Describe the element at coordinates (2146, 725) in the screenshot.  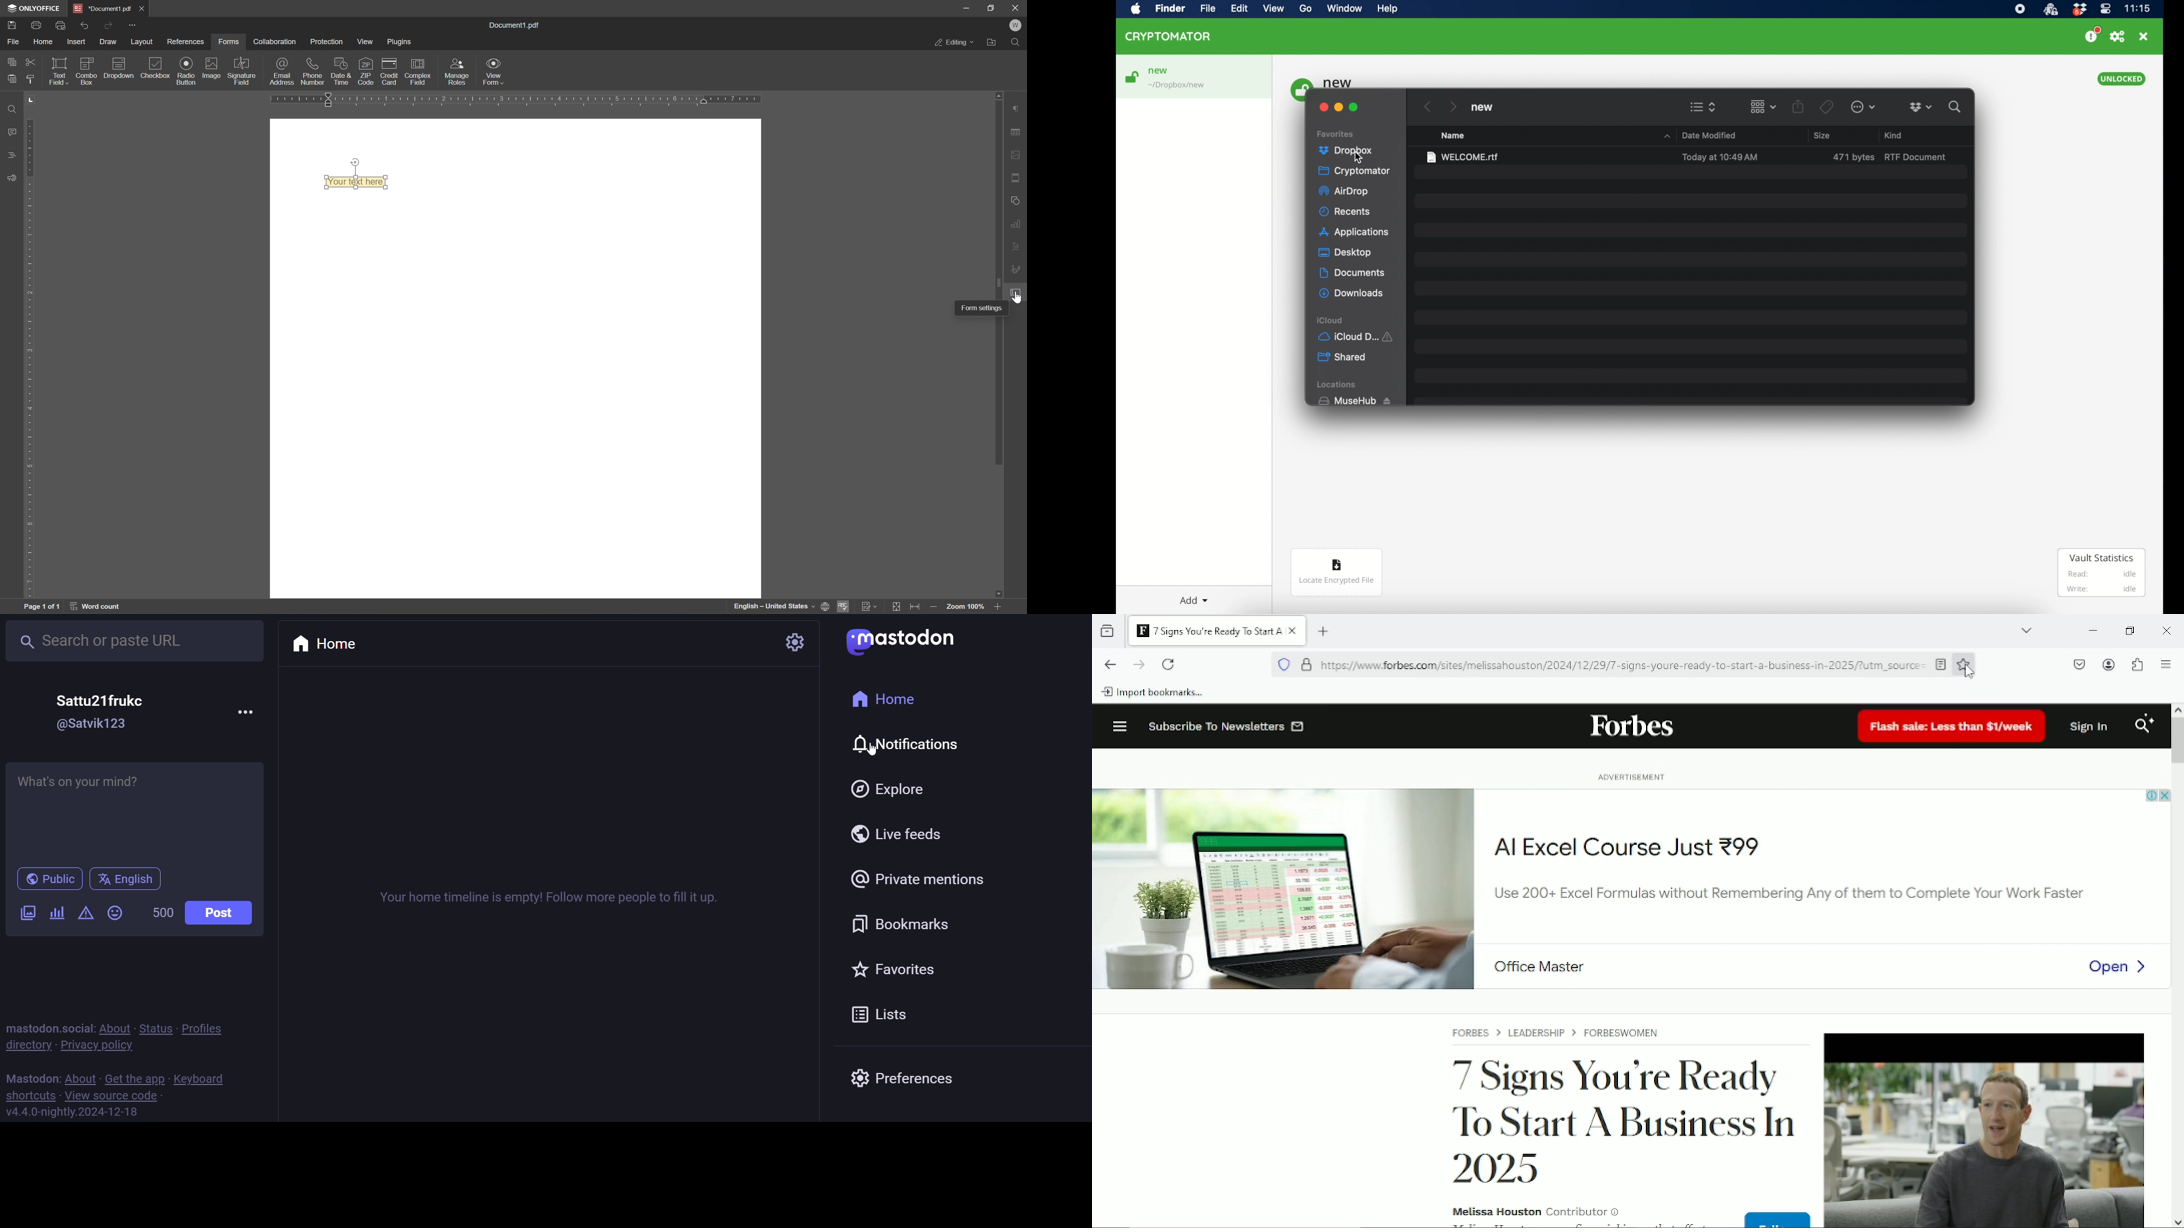
I see `Search` at that location.